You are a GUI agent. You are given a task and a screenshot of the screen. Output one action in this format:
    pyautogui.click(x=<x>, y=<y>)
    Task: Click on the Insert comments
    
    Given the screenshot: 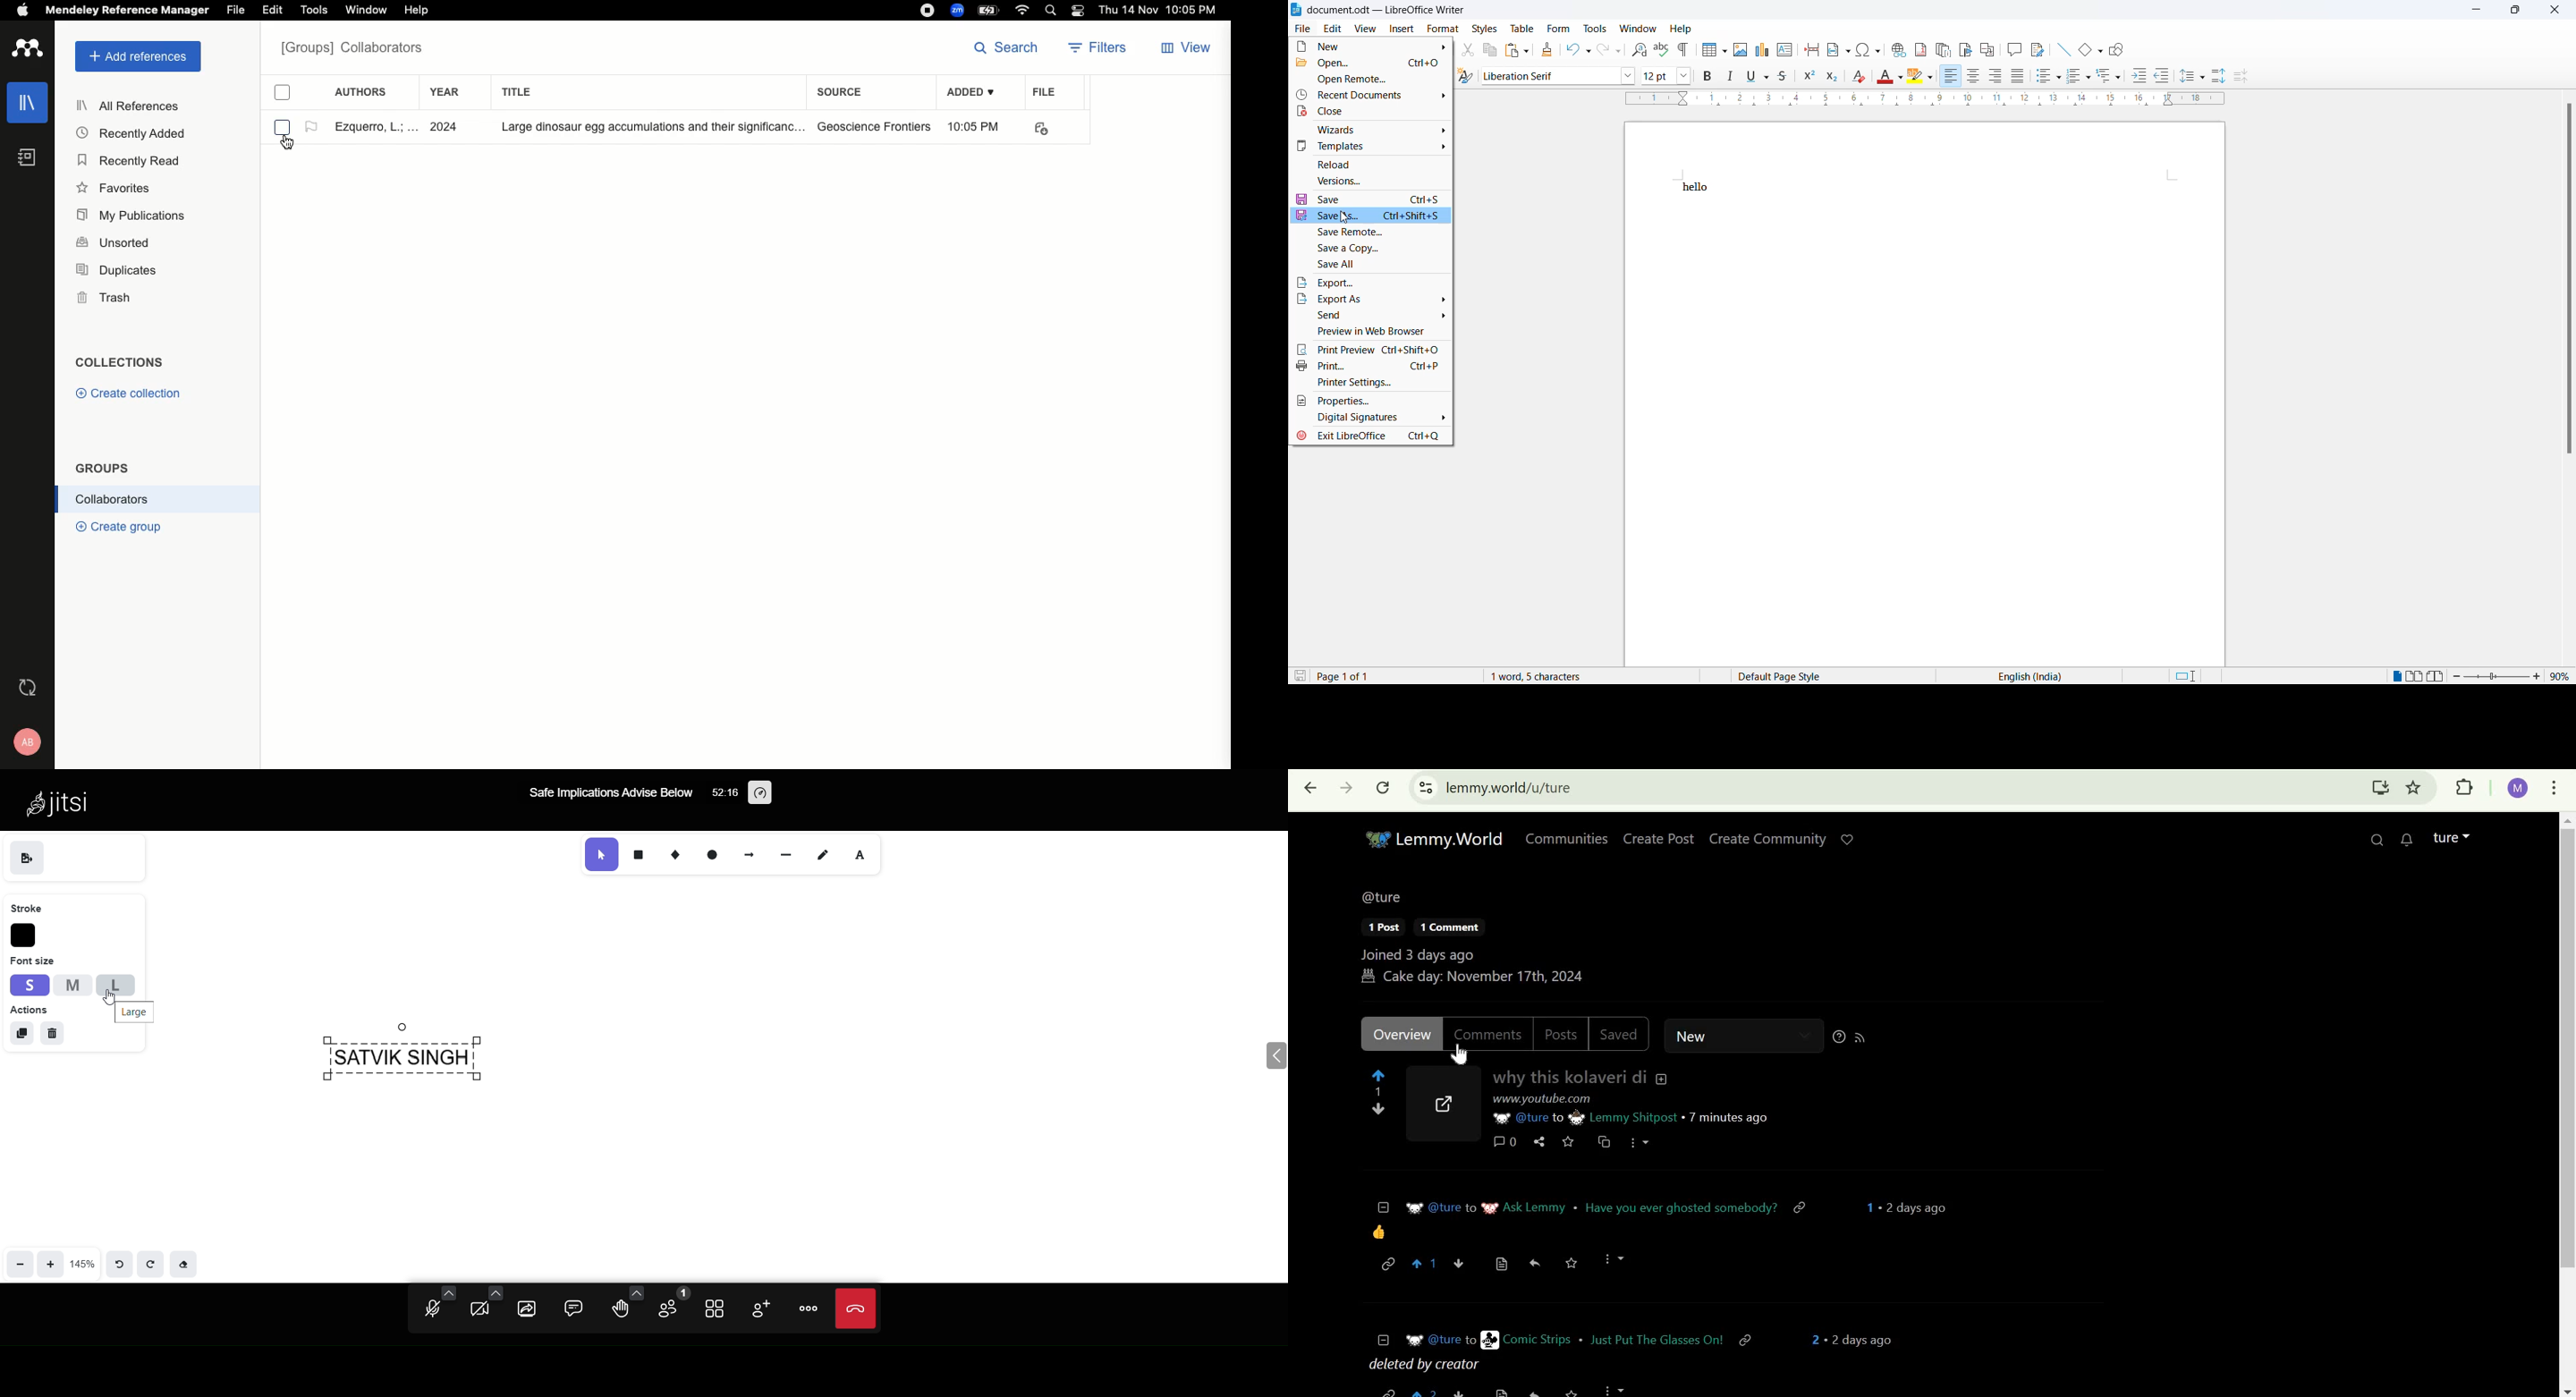 What is the action you would take?
    pyautogui.click(x=2014, y=50)
    